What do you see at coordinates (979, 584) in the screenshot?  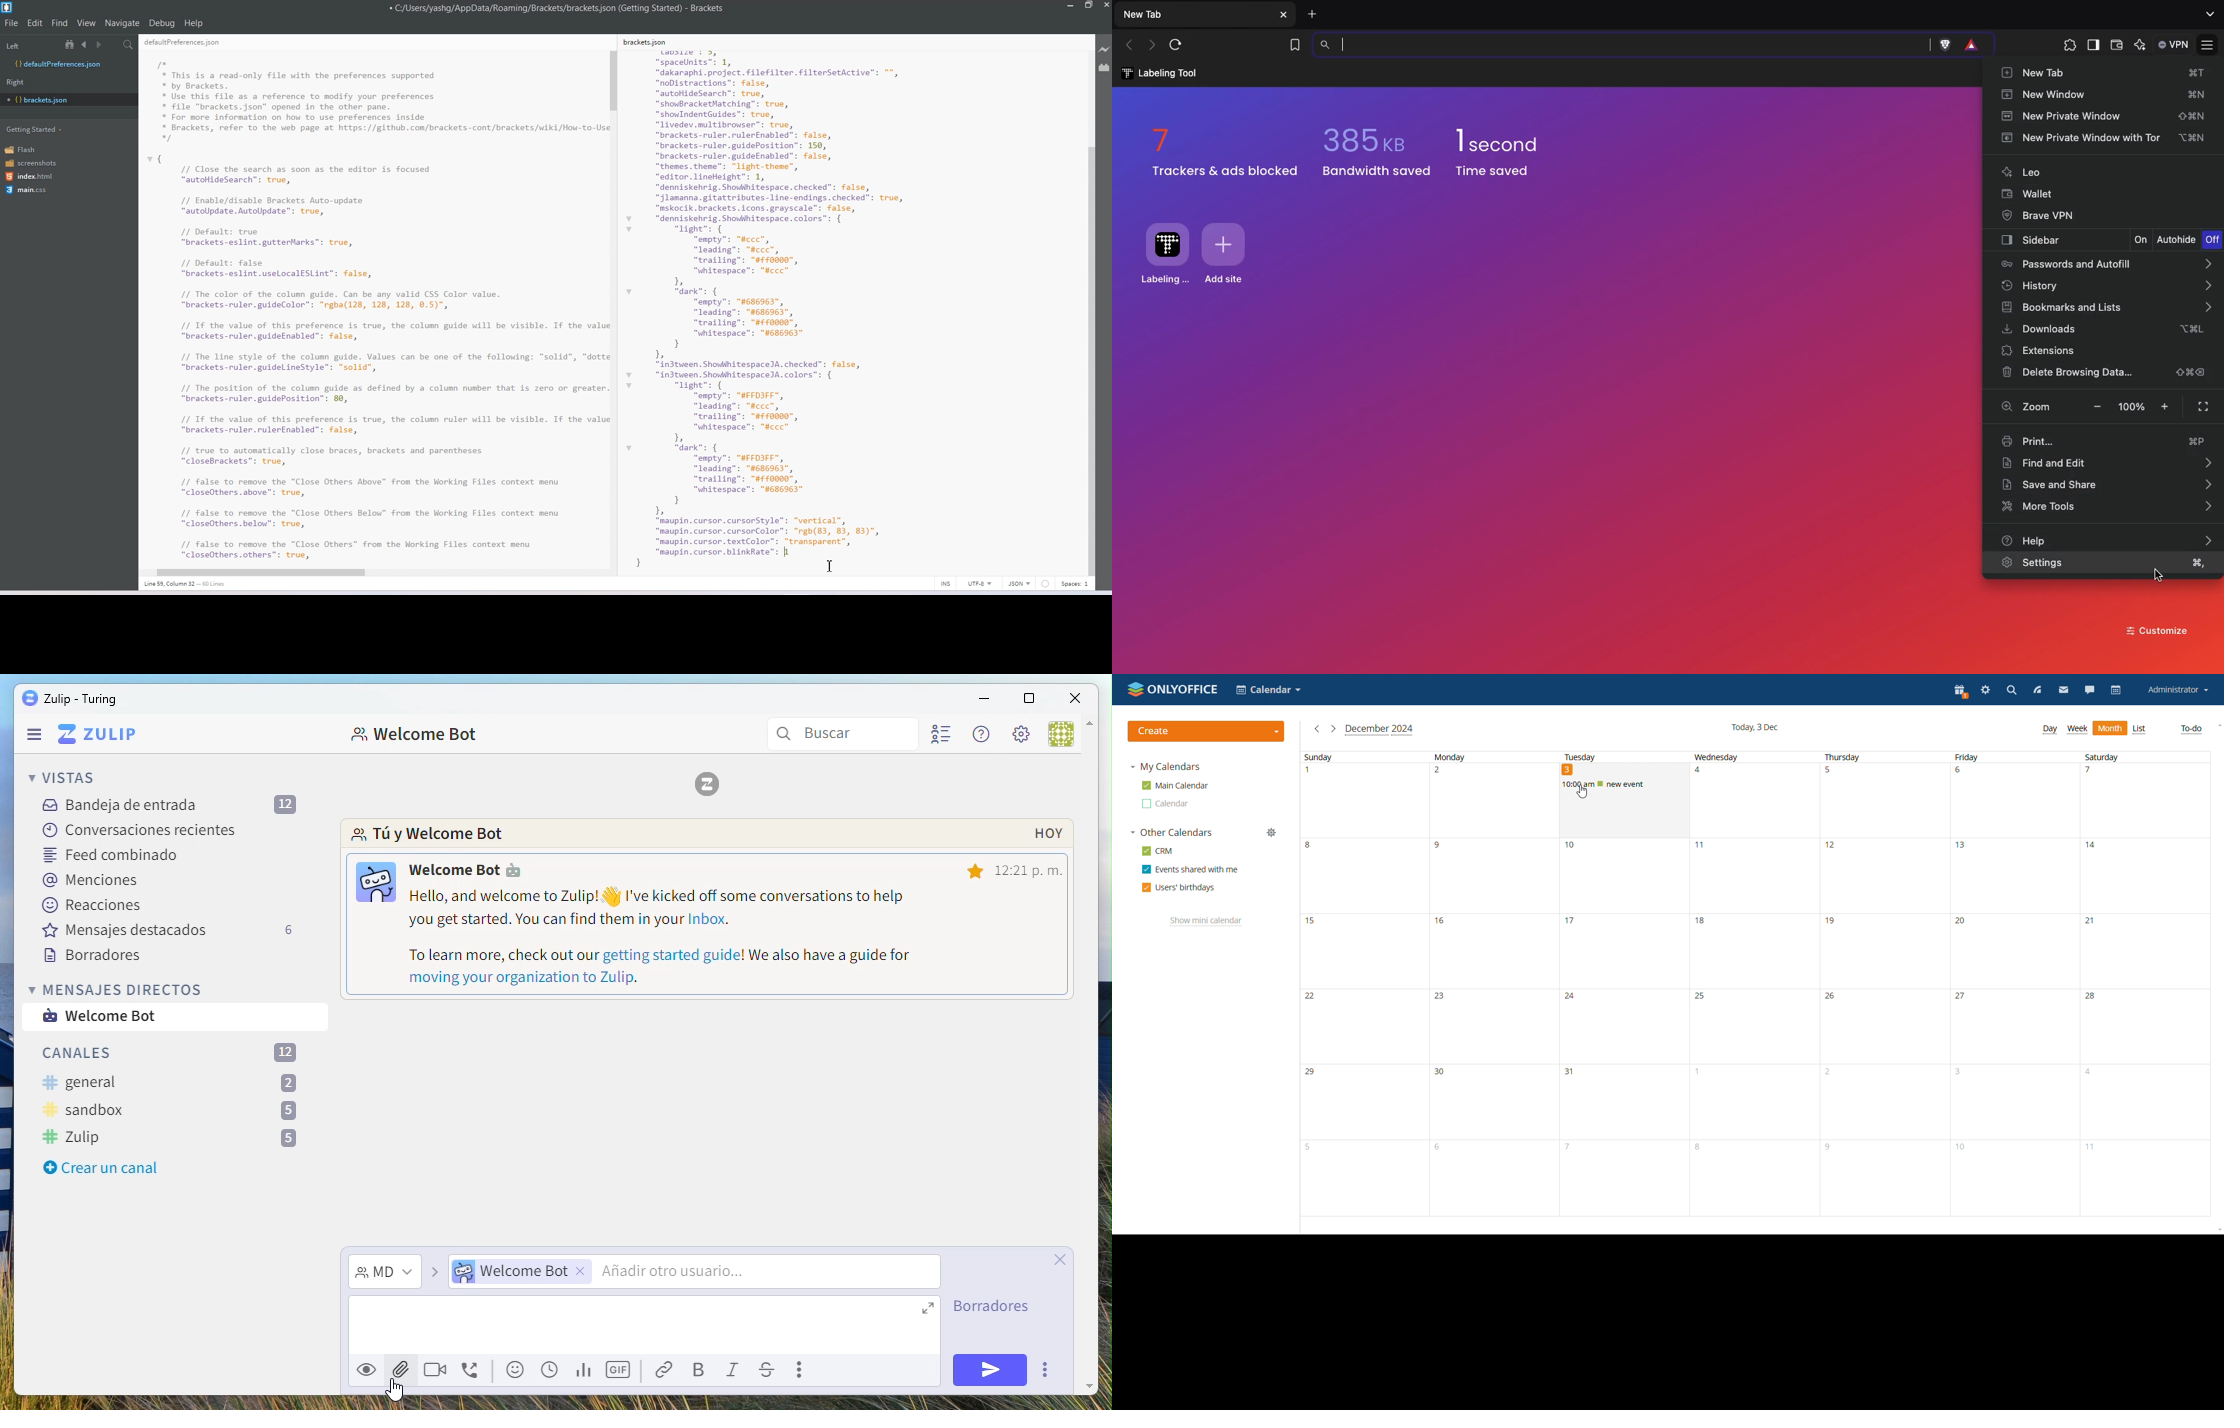 I see `UTF-8` at bounding box center [979, 584].